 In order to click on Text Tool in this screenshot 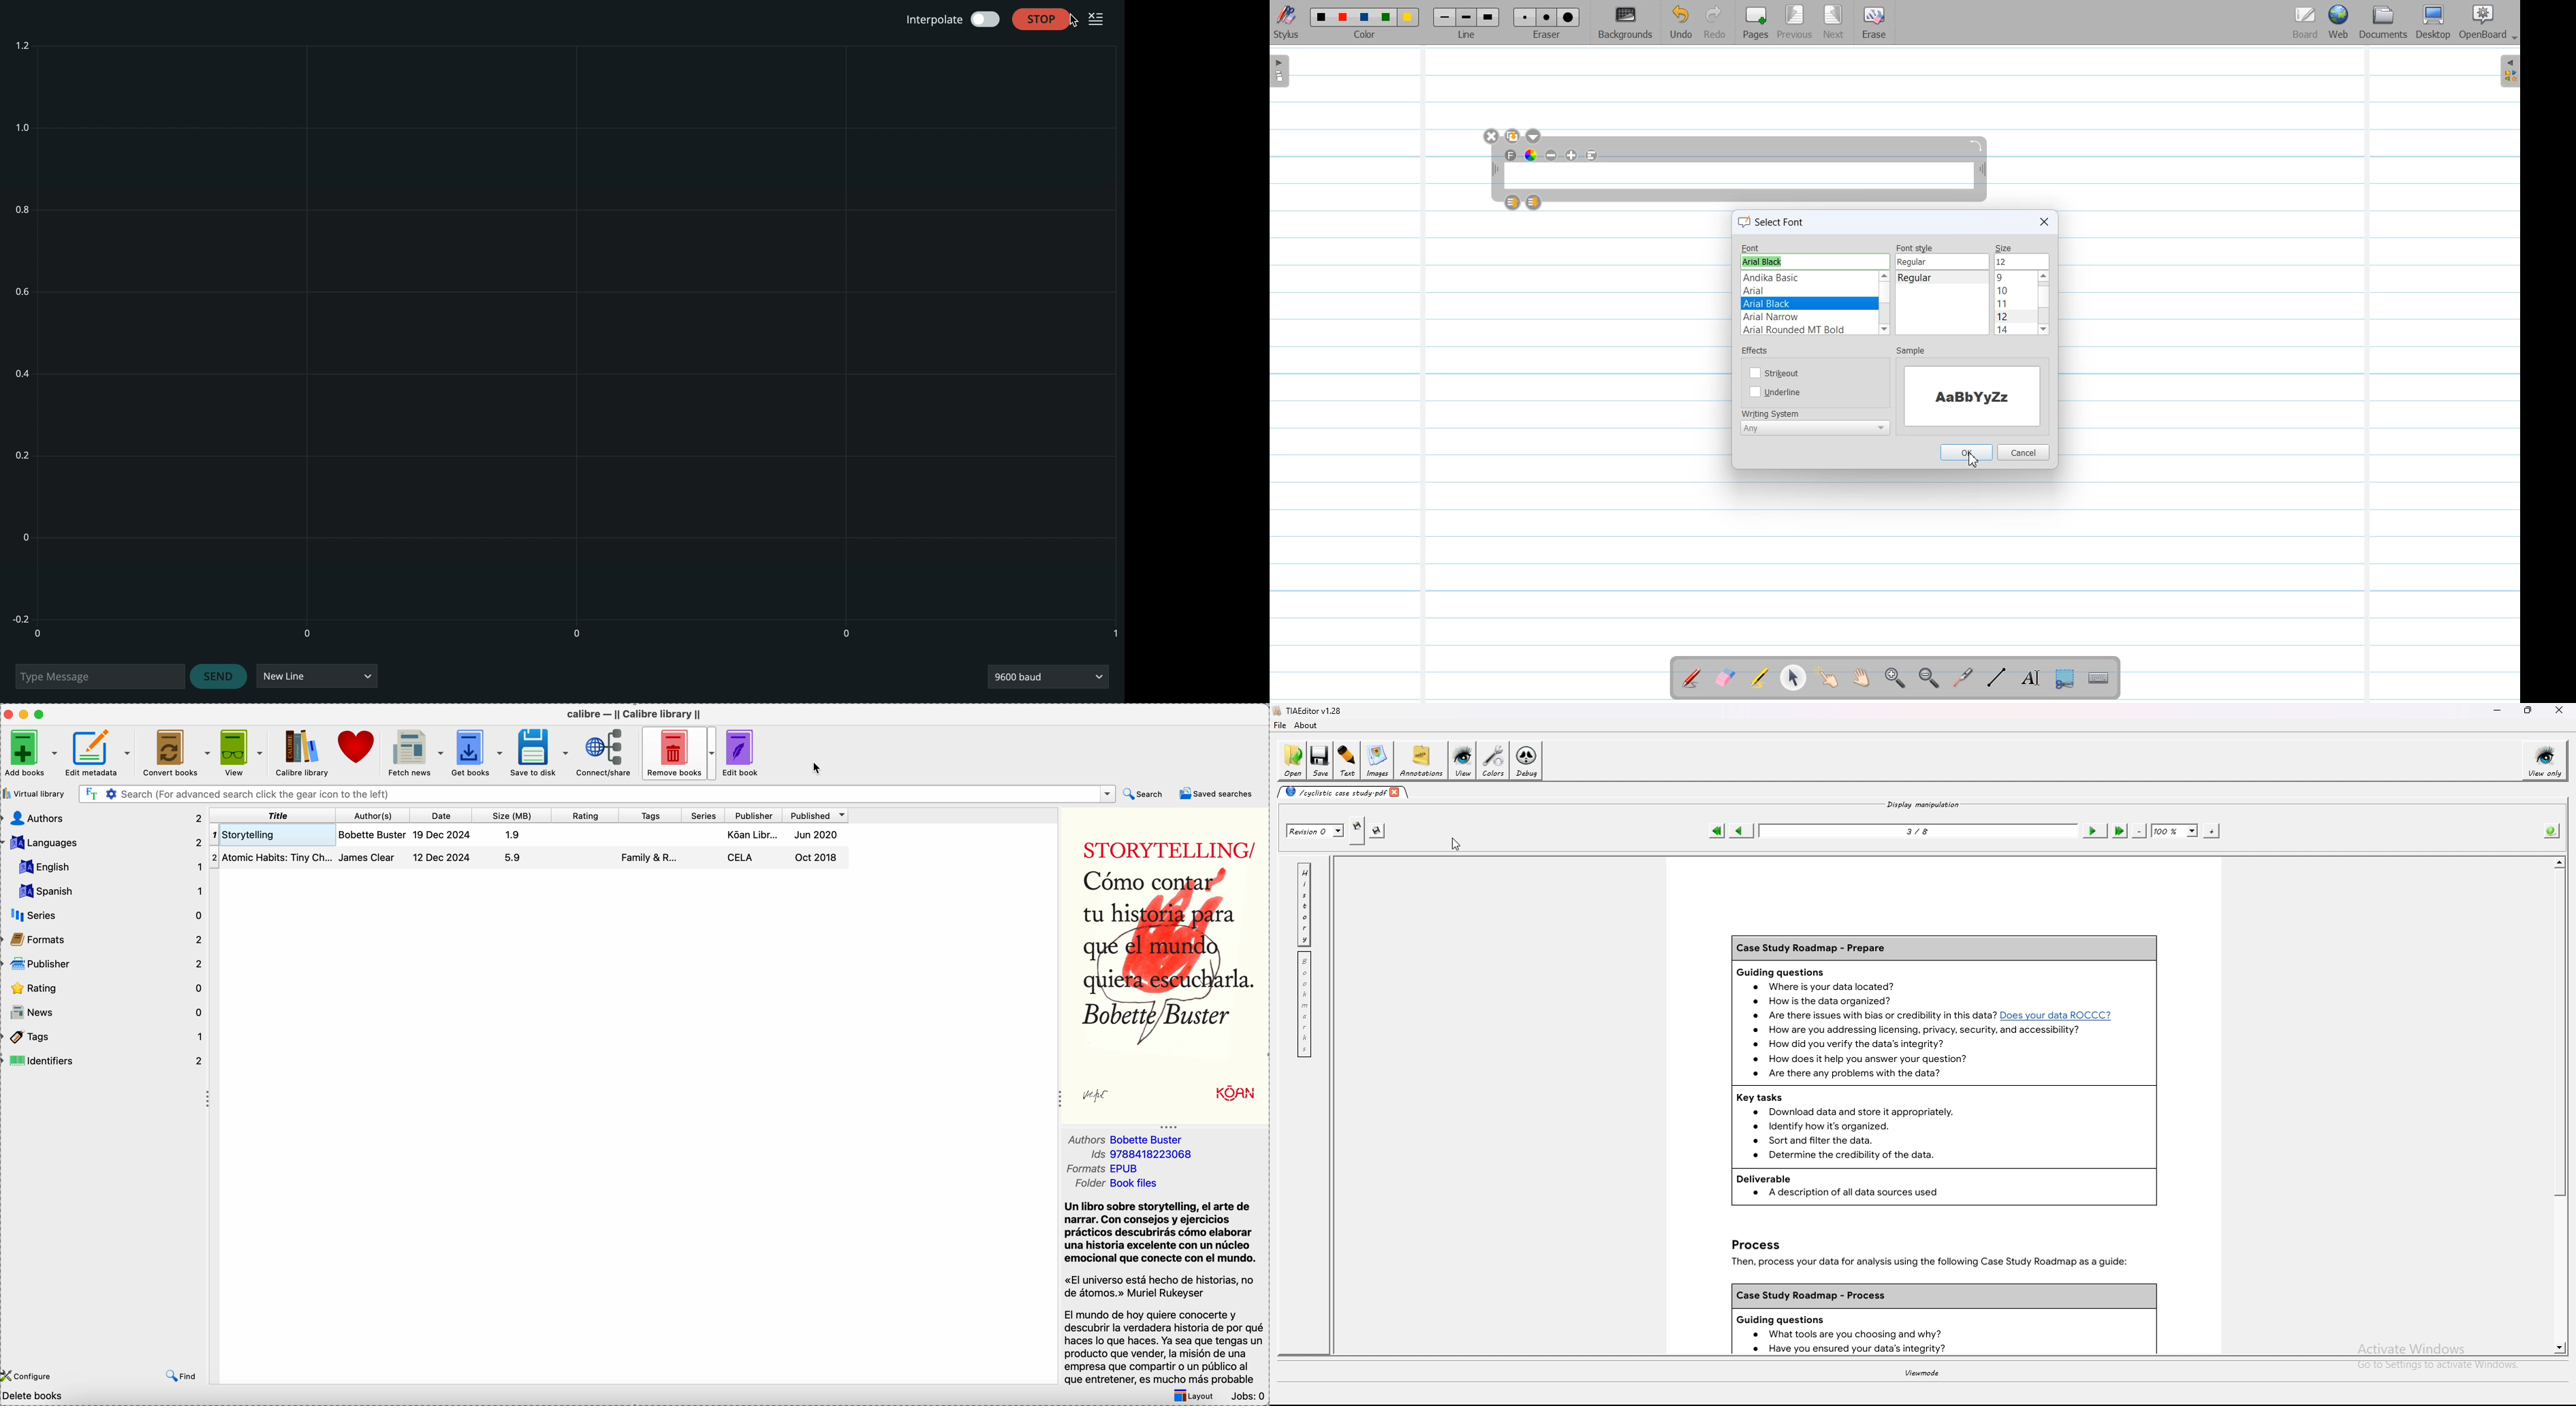, I will do `click(2028, 678)`.